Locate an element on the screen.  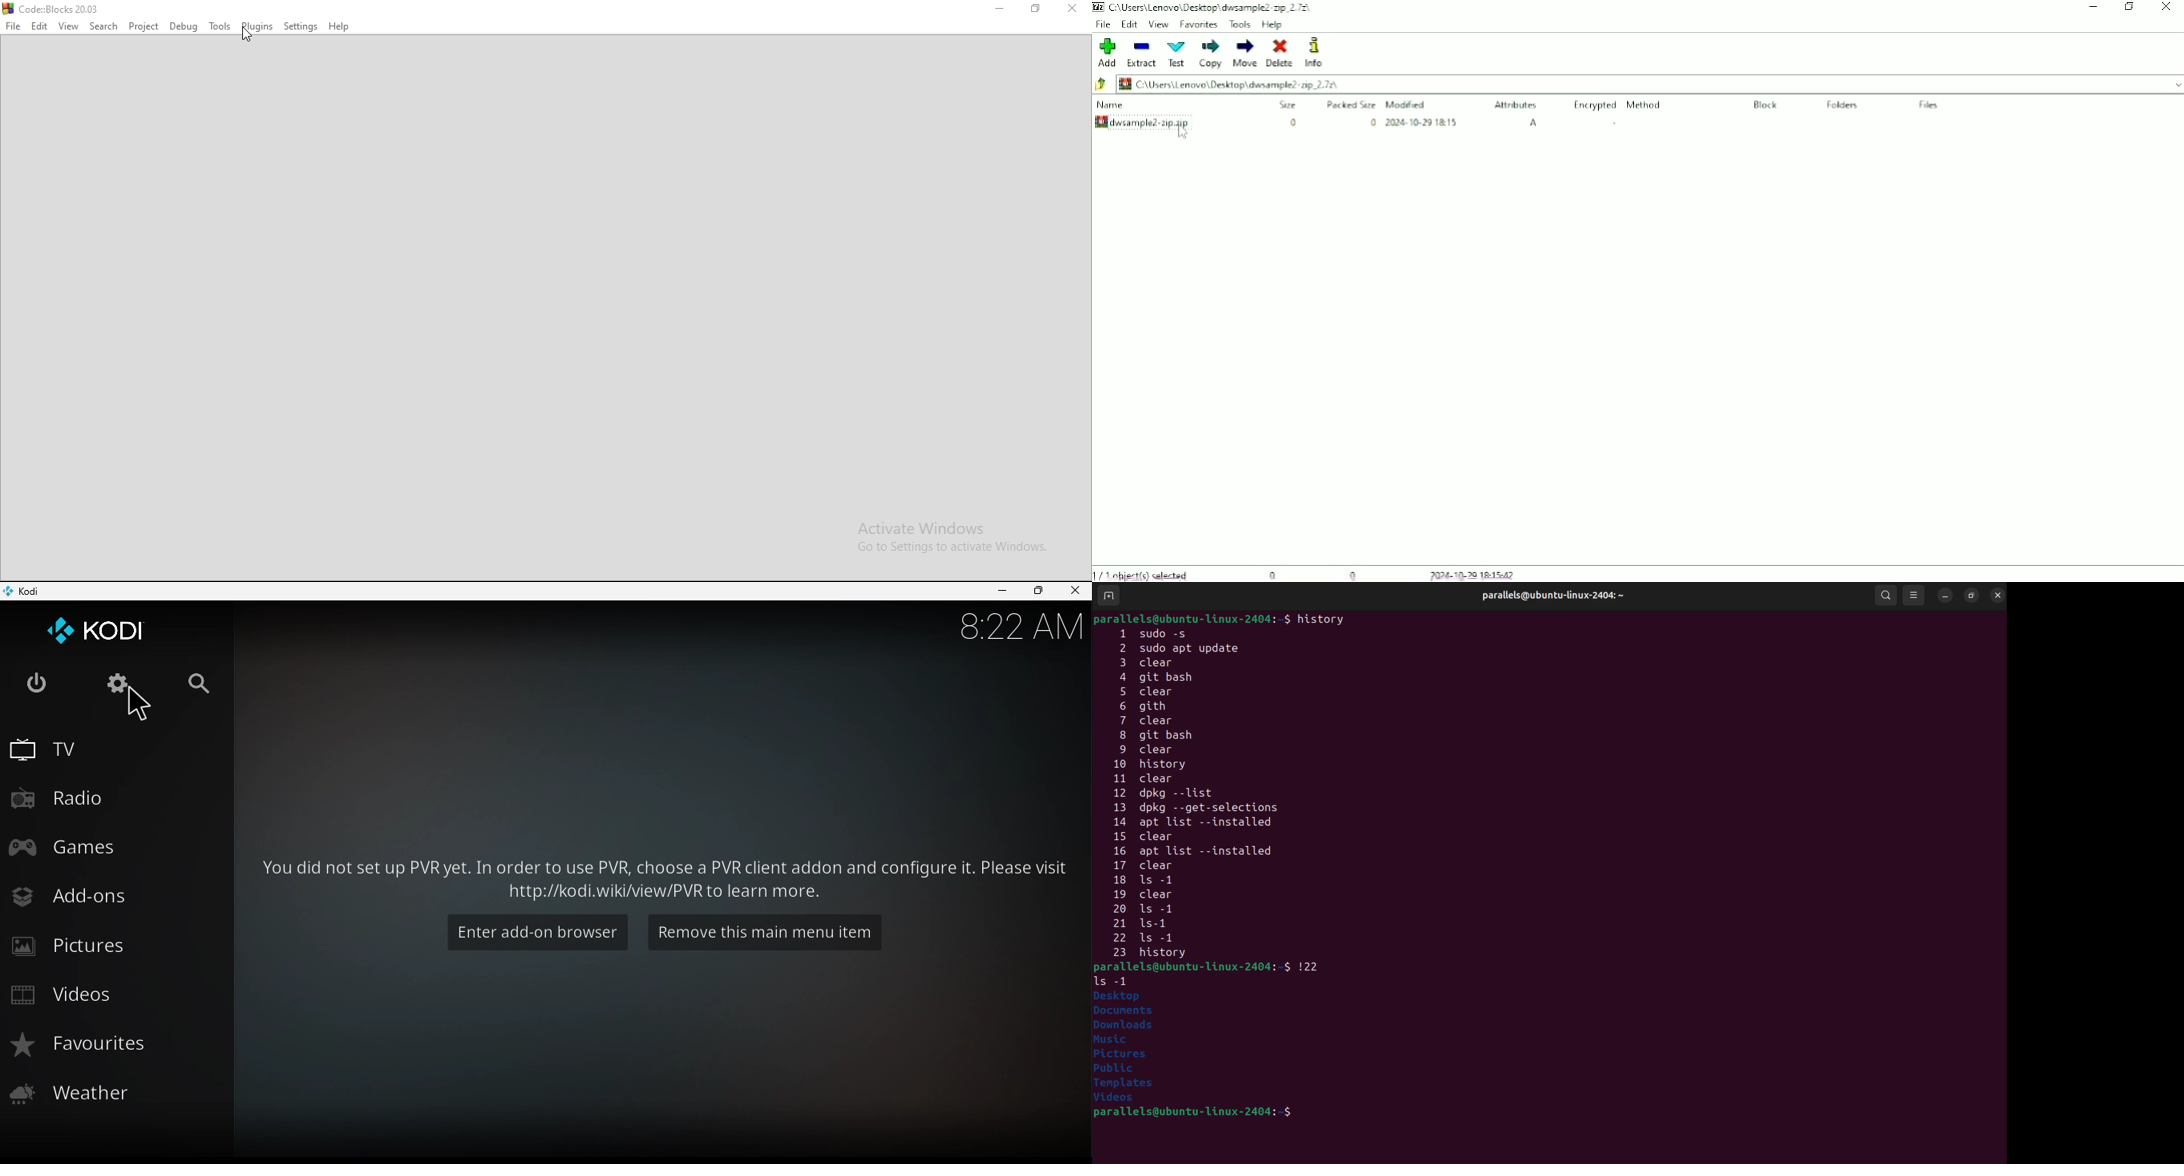
Copy is located at coordinates (1211, 53).